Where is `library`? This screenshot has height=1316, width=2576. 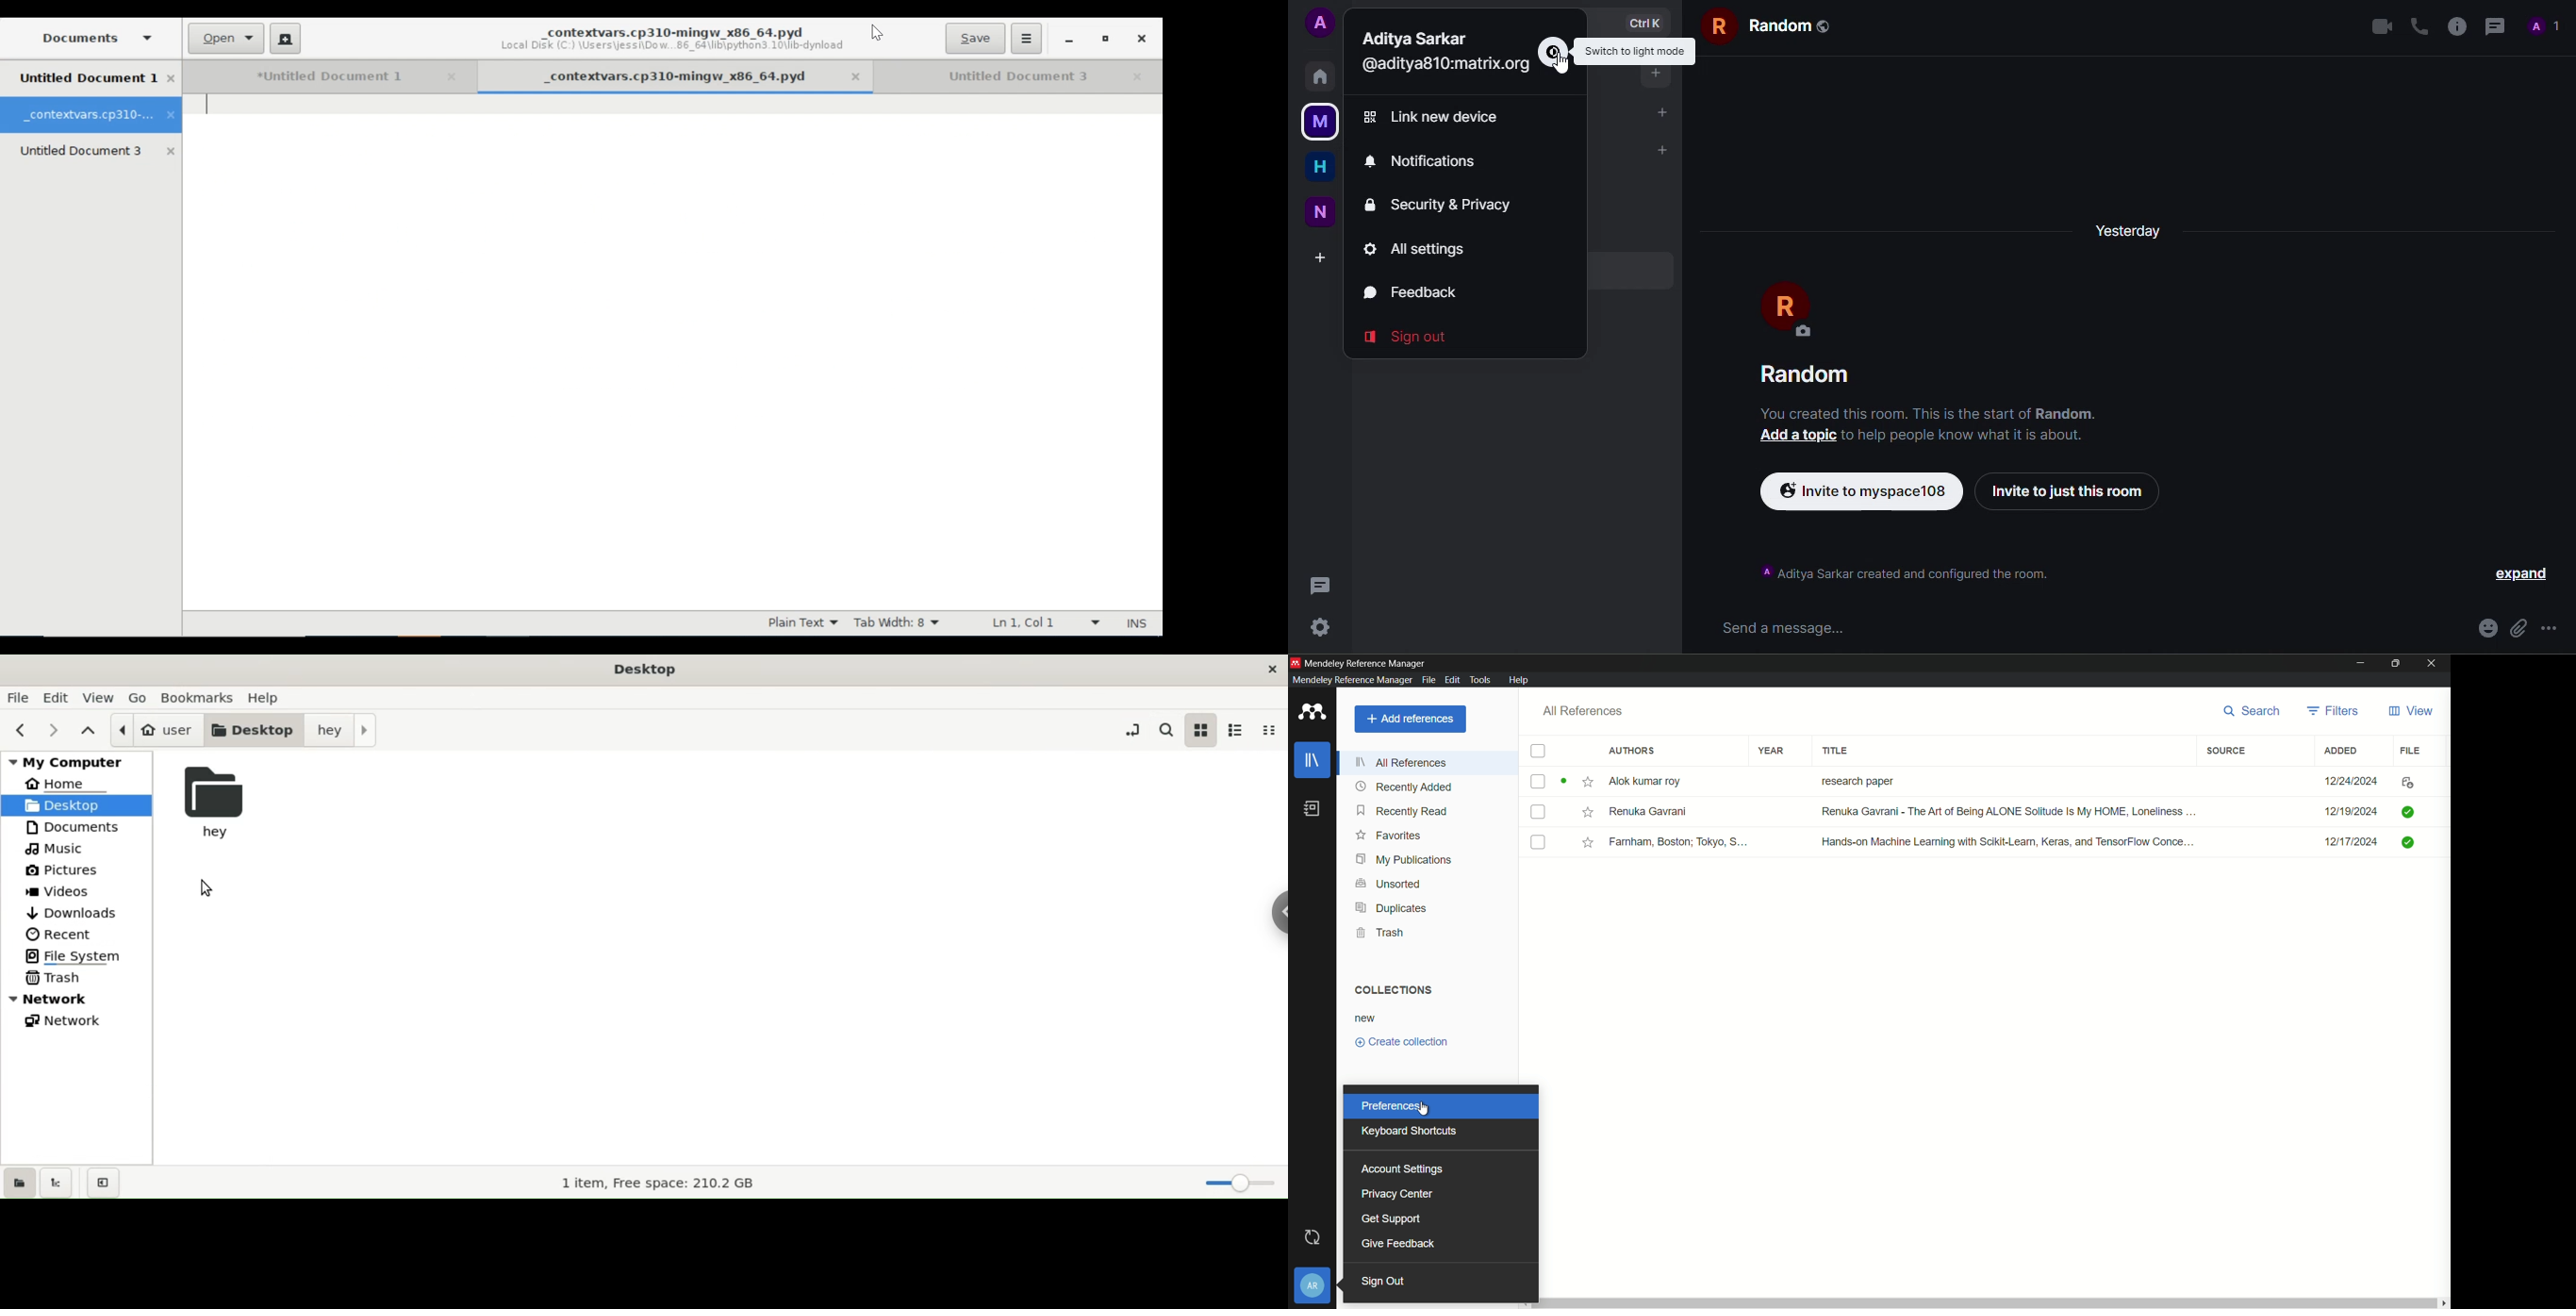 library is located at coordinates (1313, 760).